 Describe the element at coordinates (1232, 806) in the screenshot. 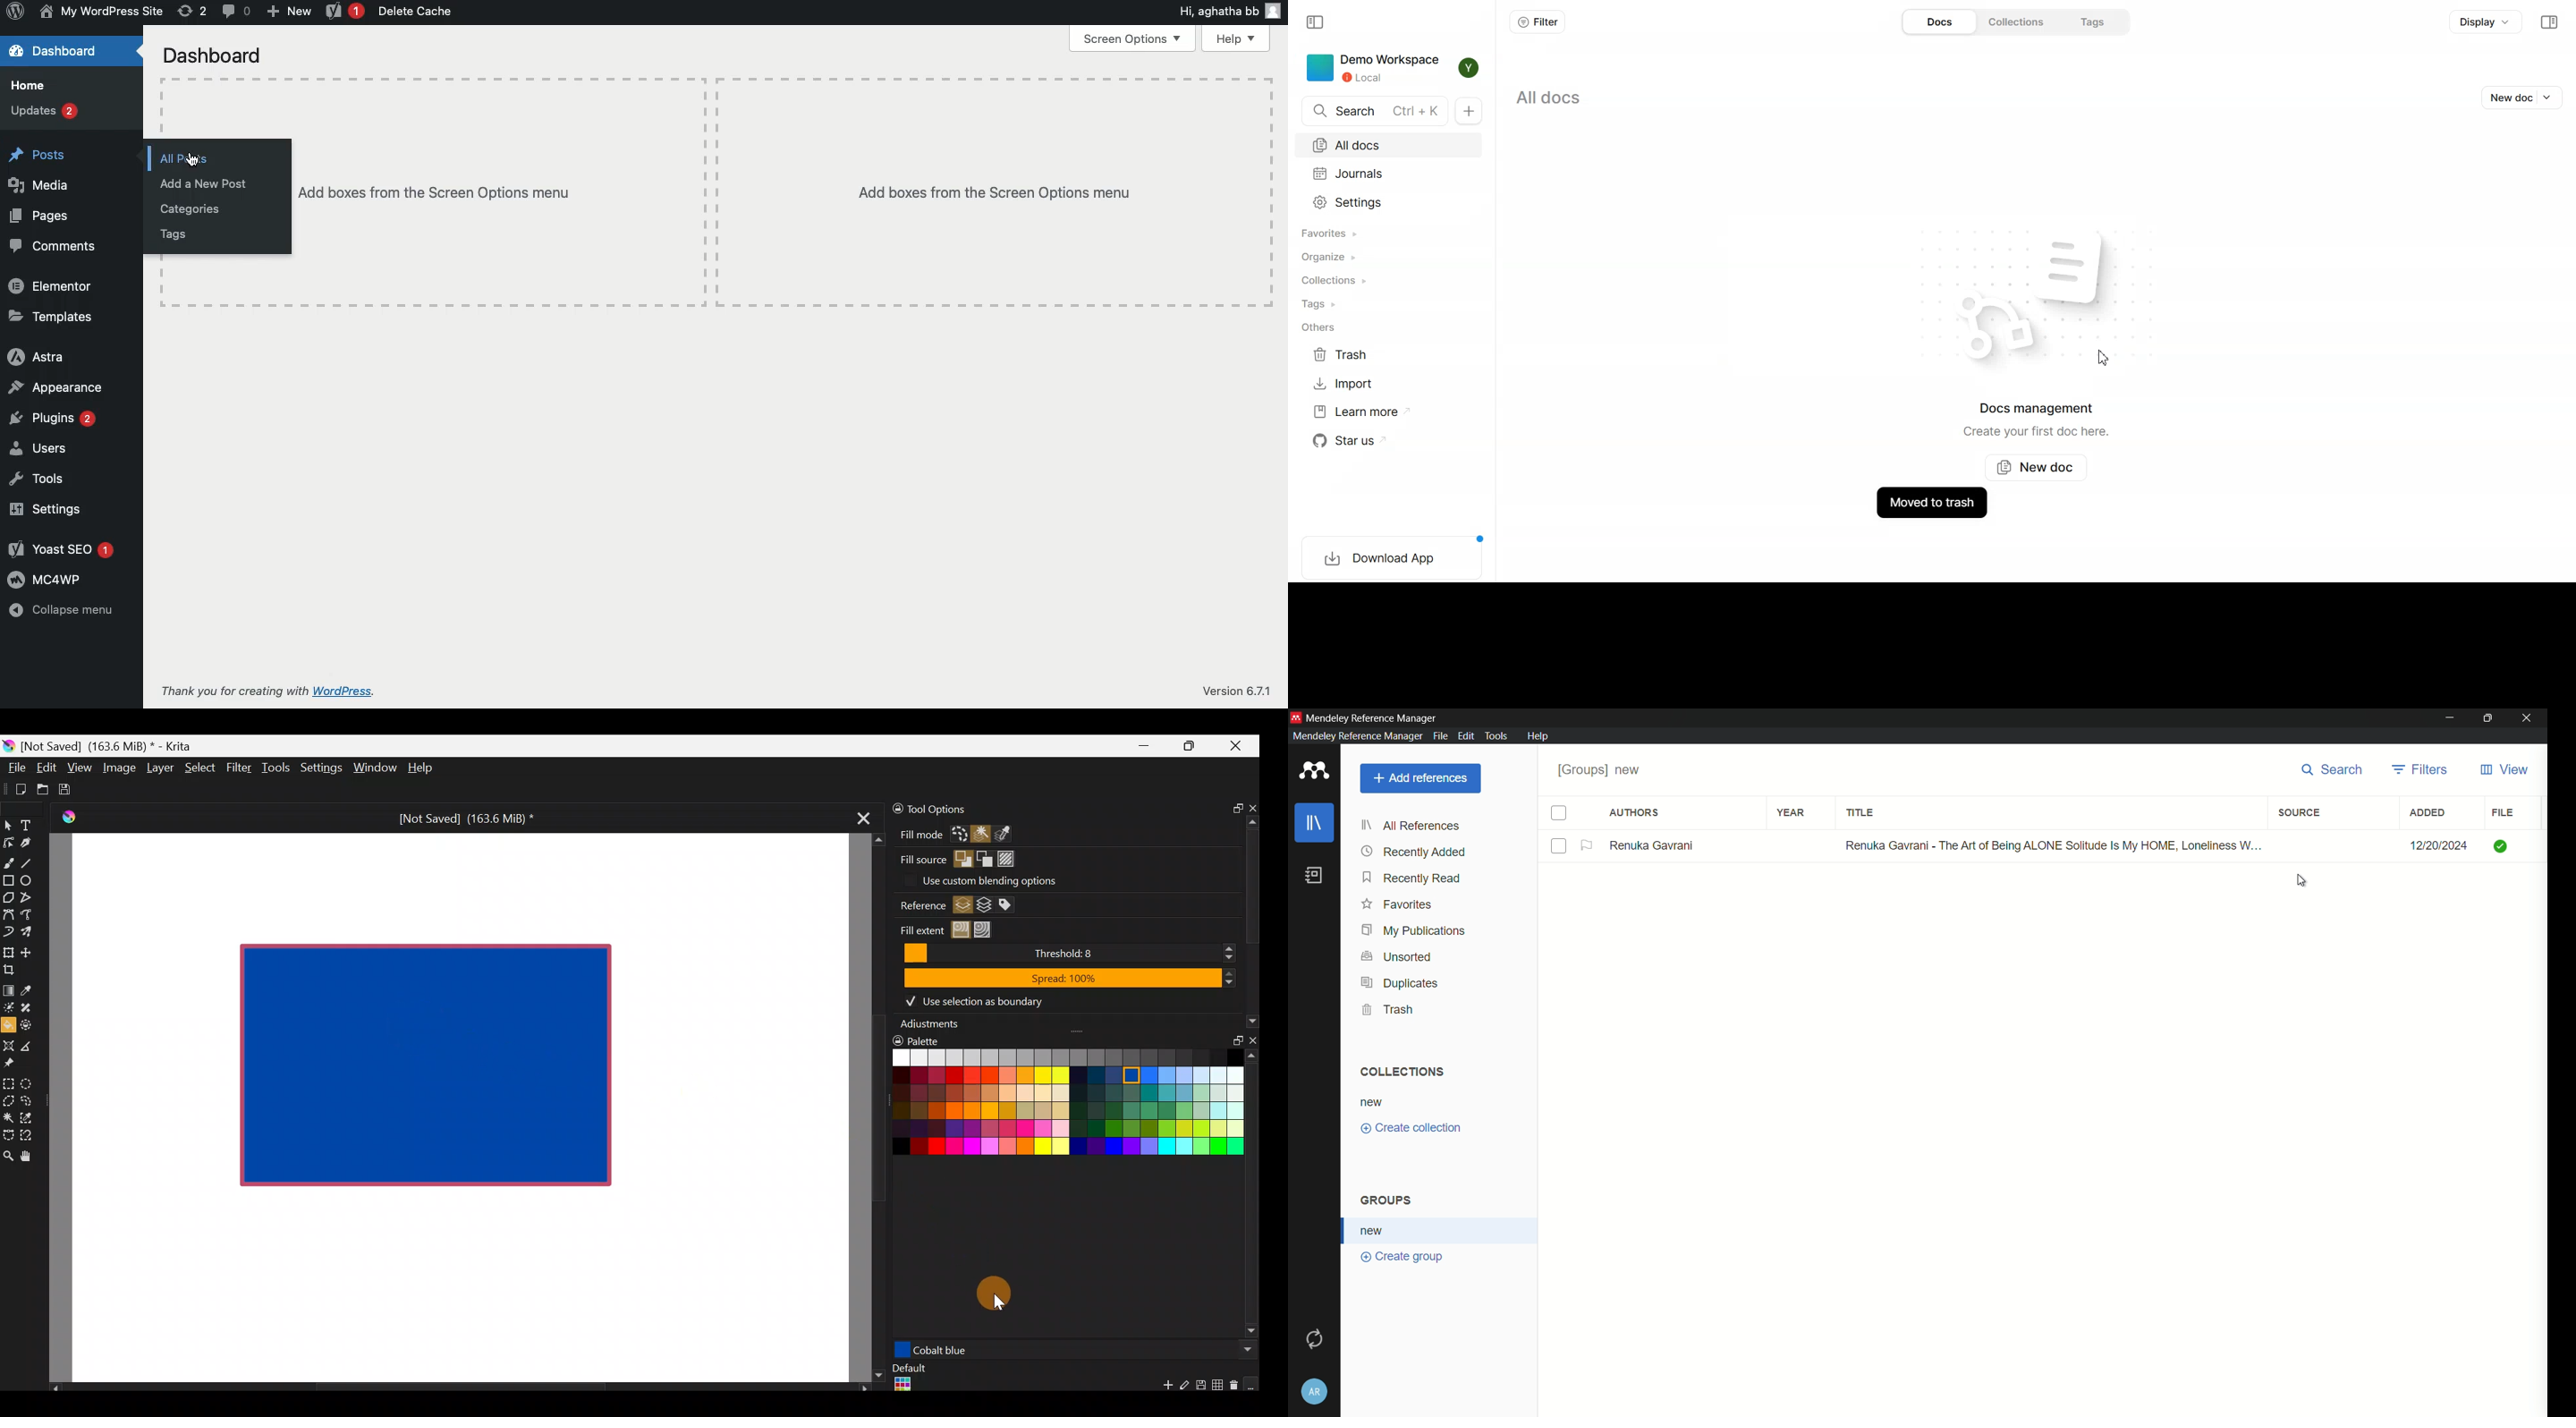

I see `Float docker` at that location.